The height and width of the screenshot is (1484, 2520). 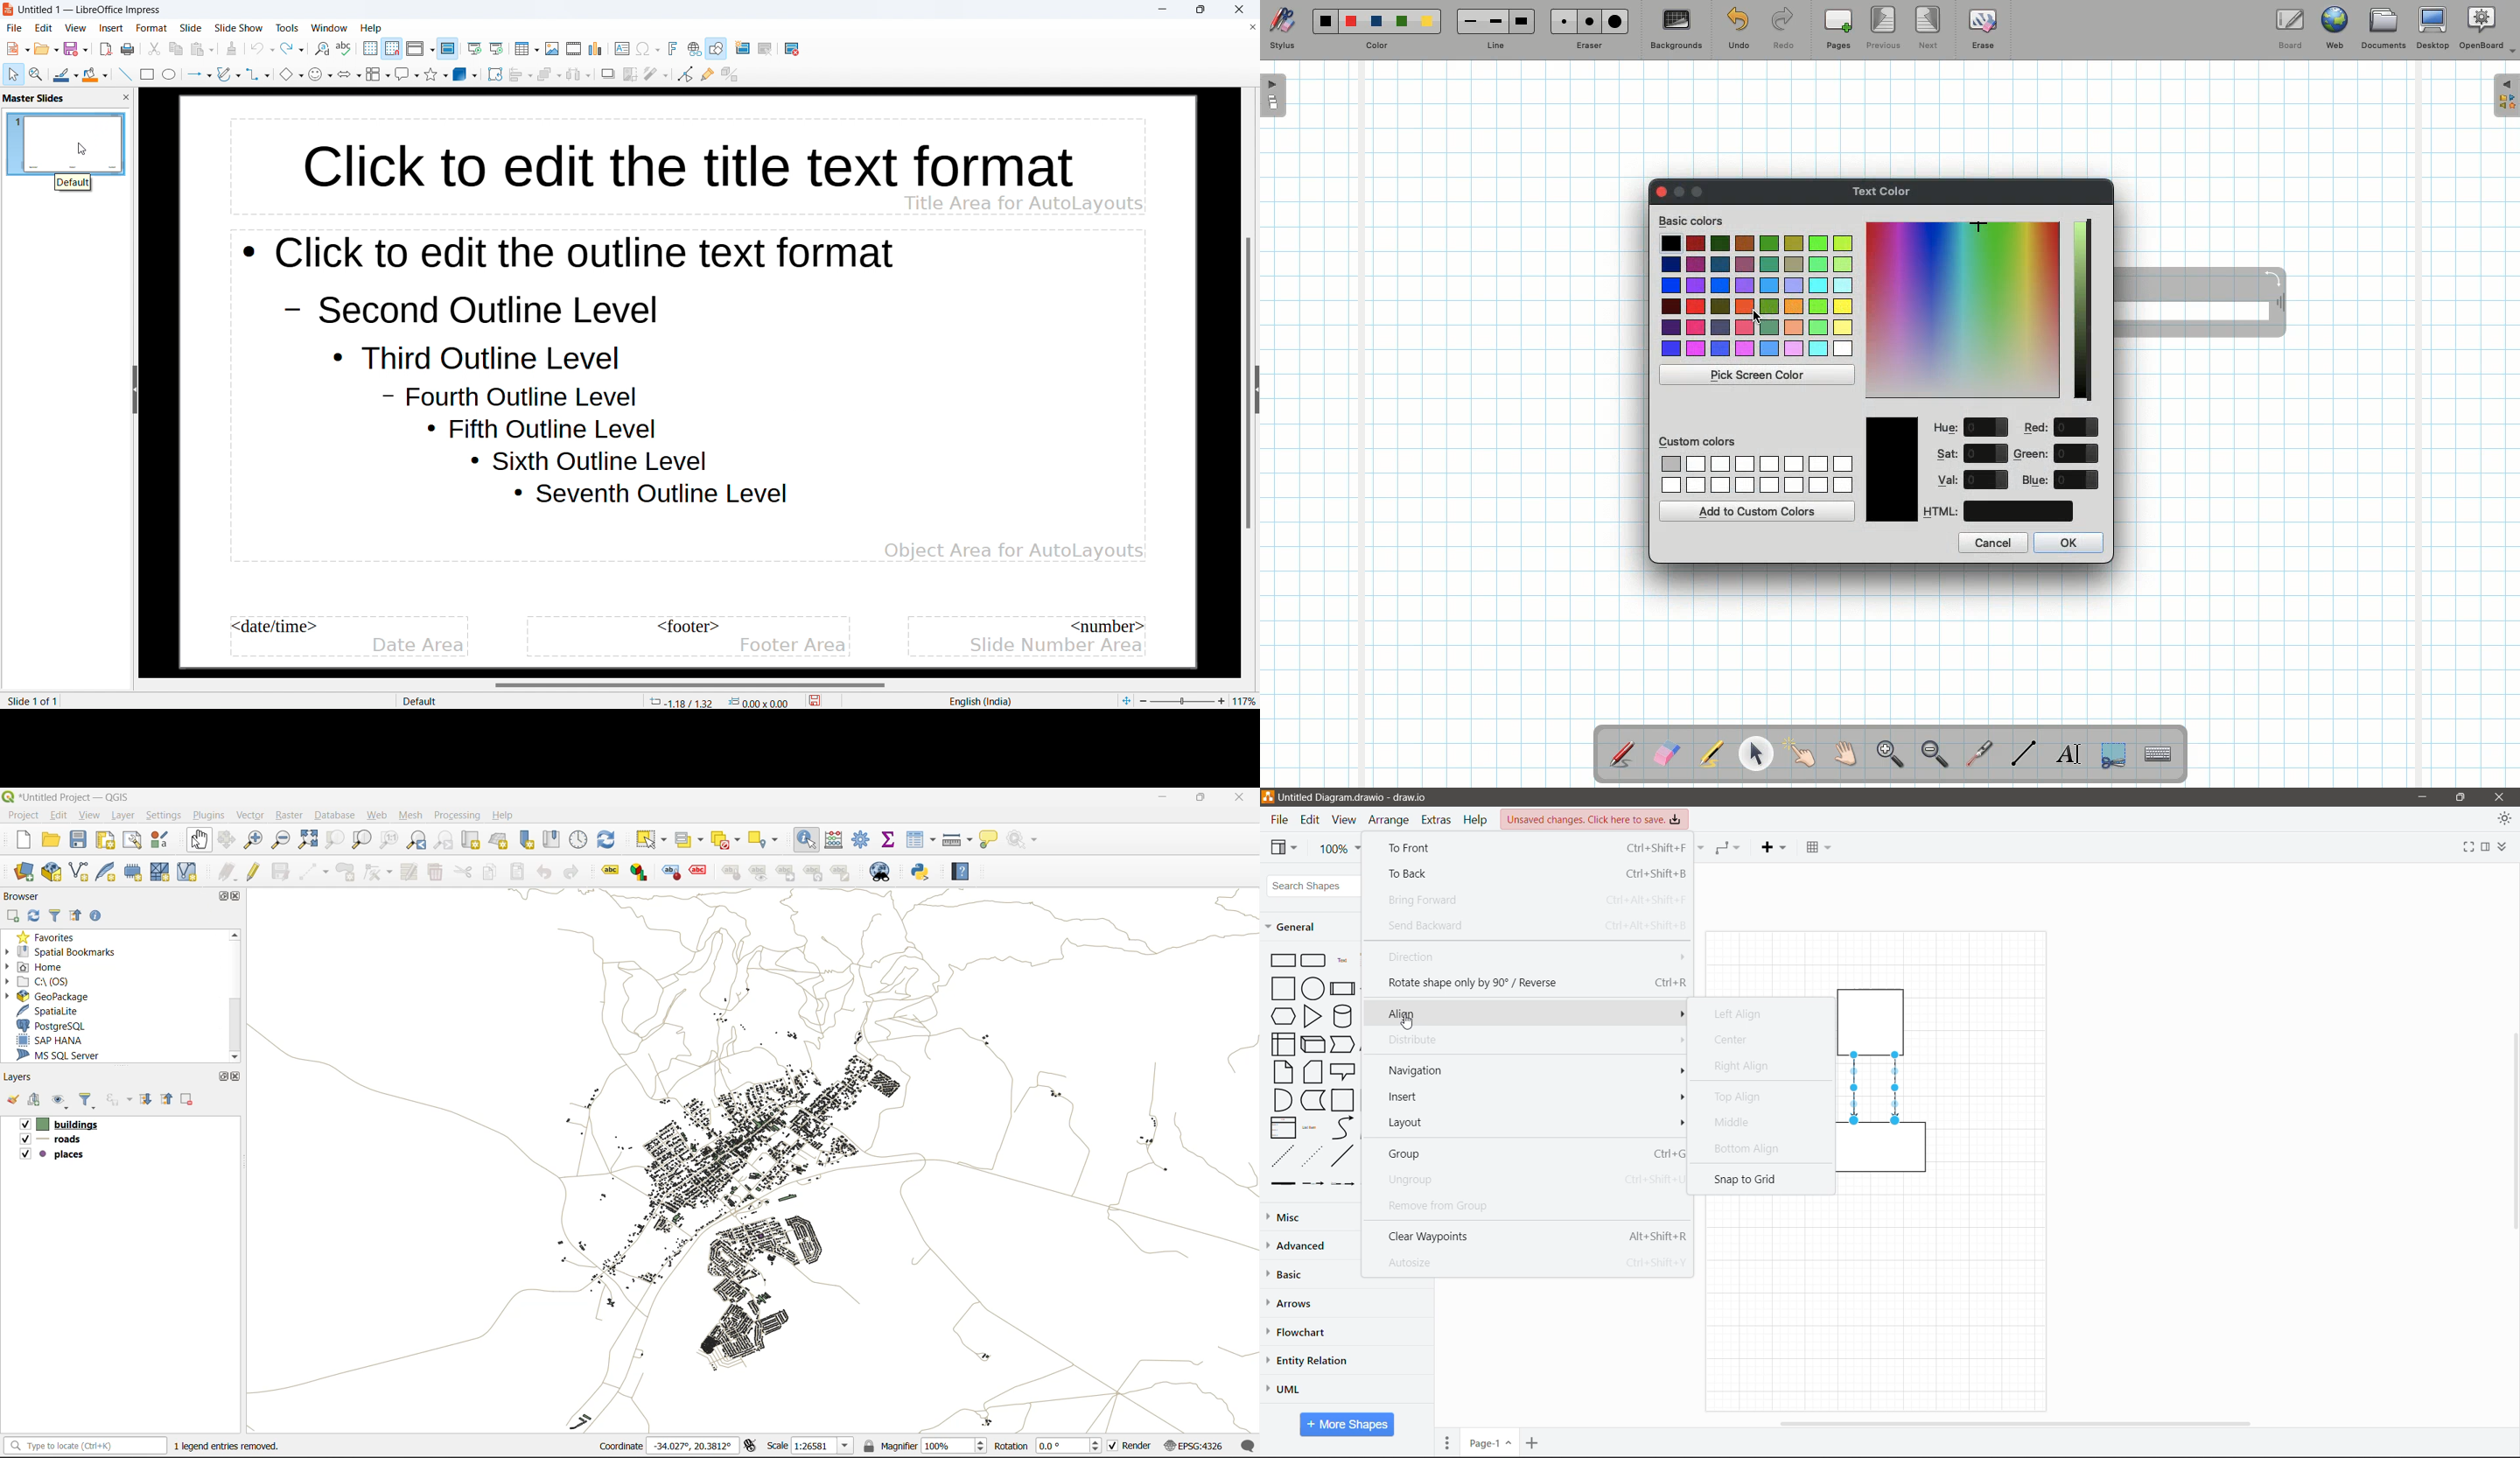 What do you see at coordinates (759, 702) in the screenshot?
I see `dimensions` at bounding box center [759, 702].